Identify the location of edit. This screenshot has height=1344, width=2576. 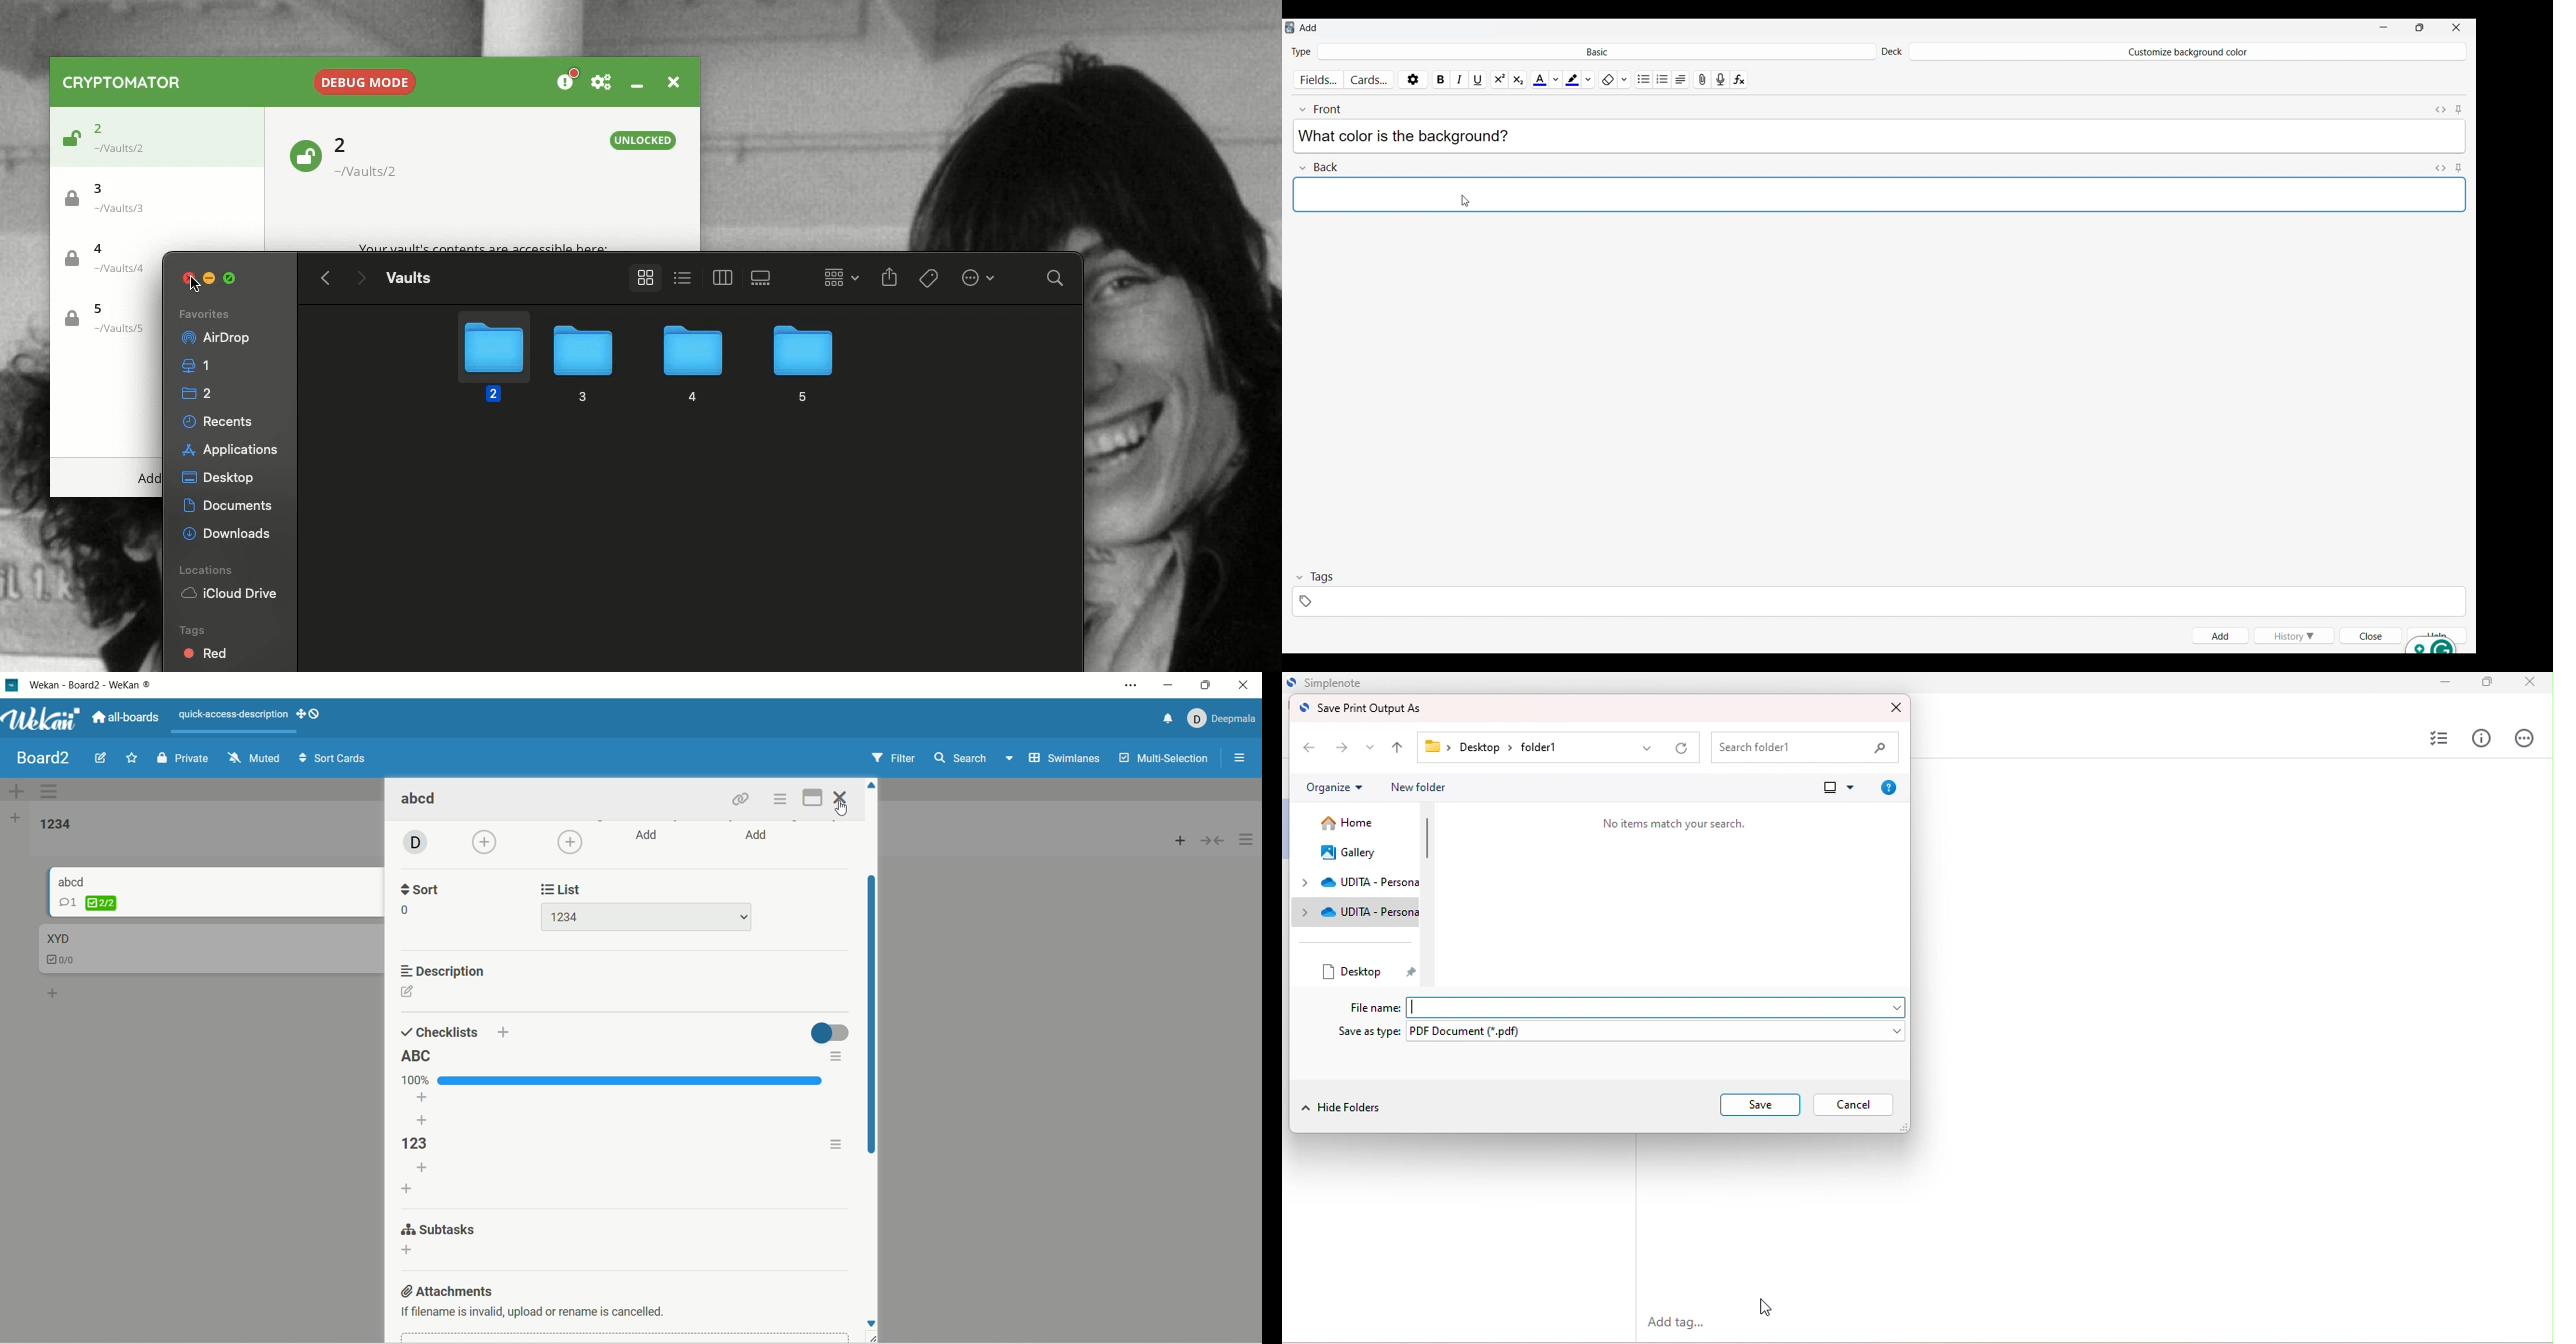
(408, 992).